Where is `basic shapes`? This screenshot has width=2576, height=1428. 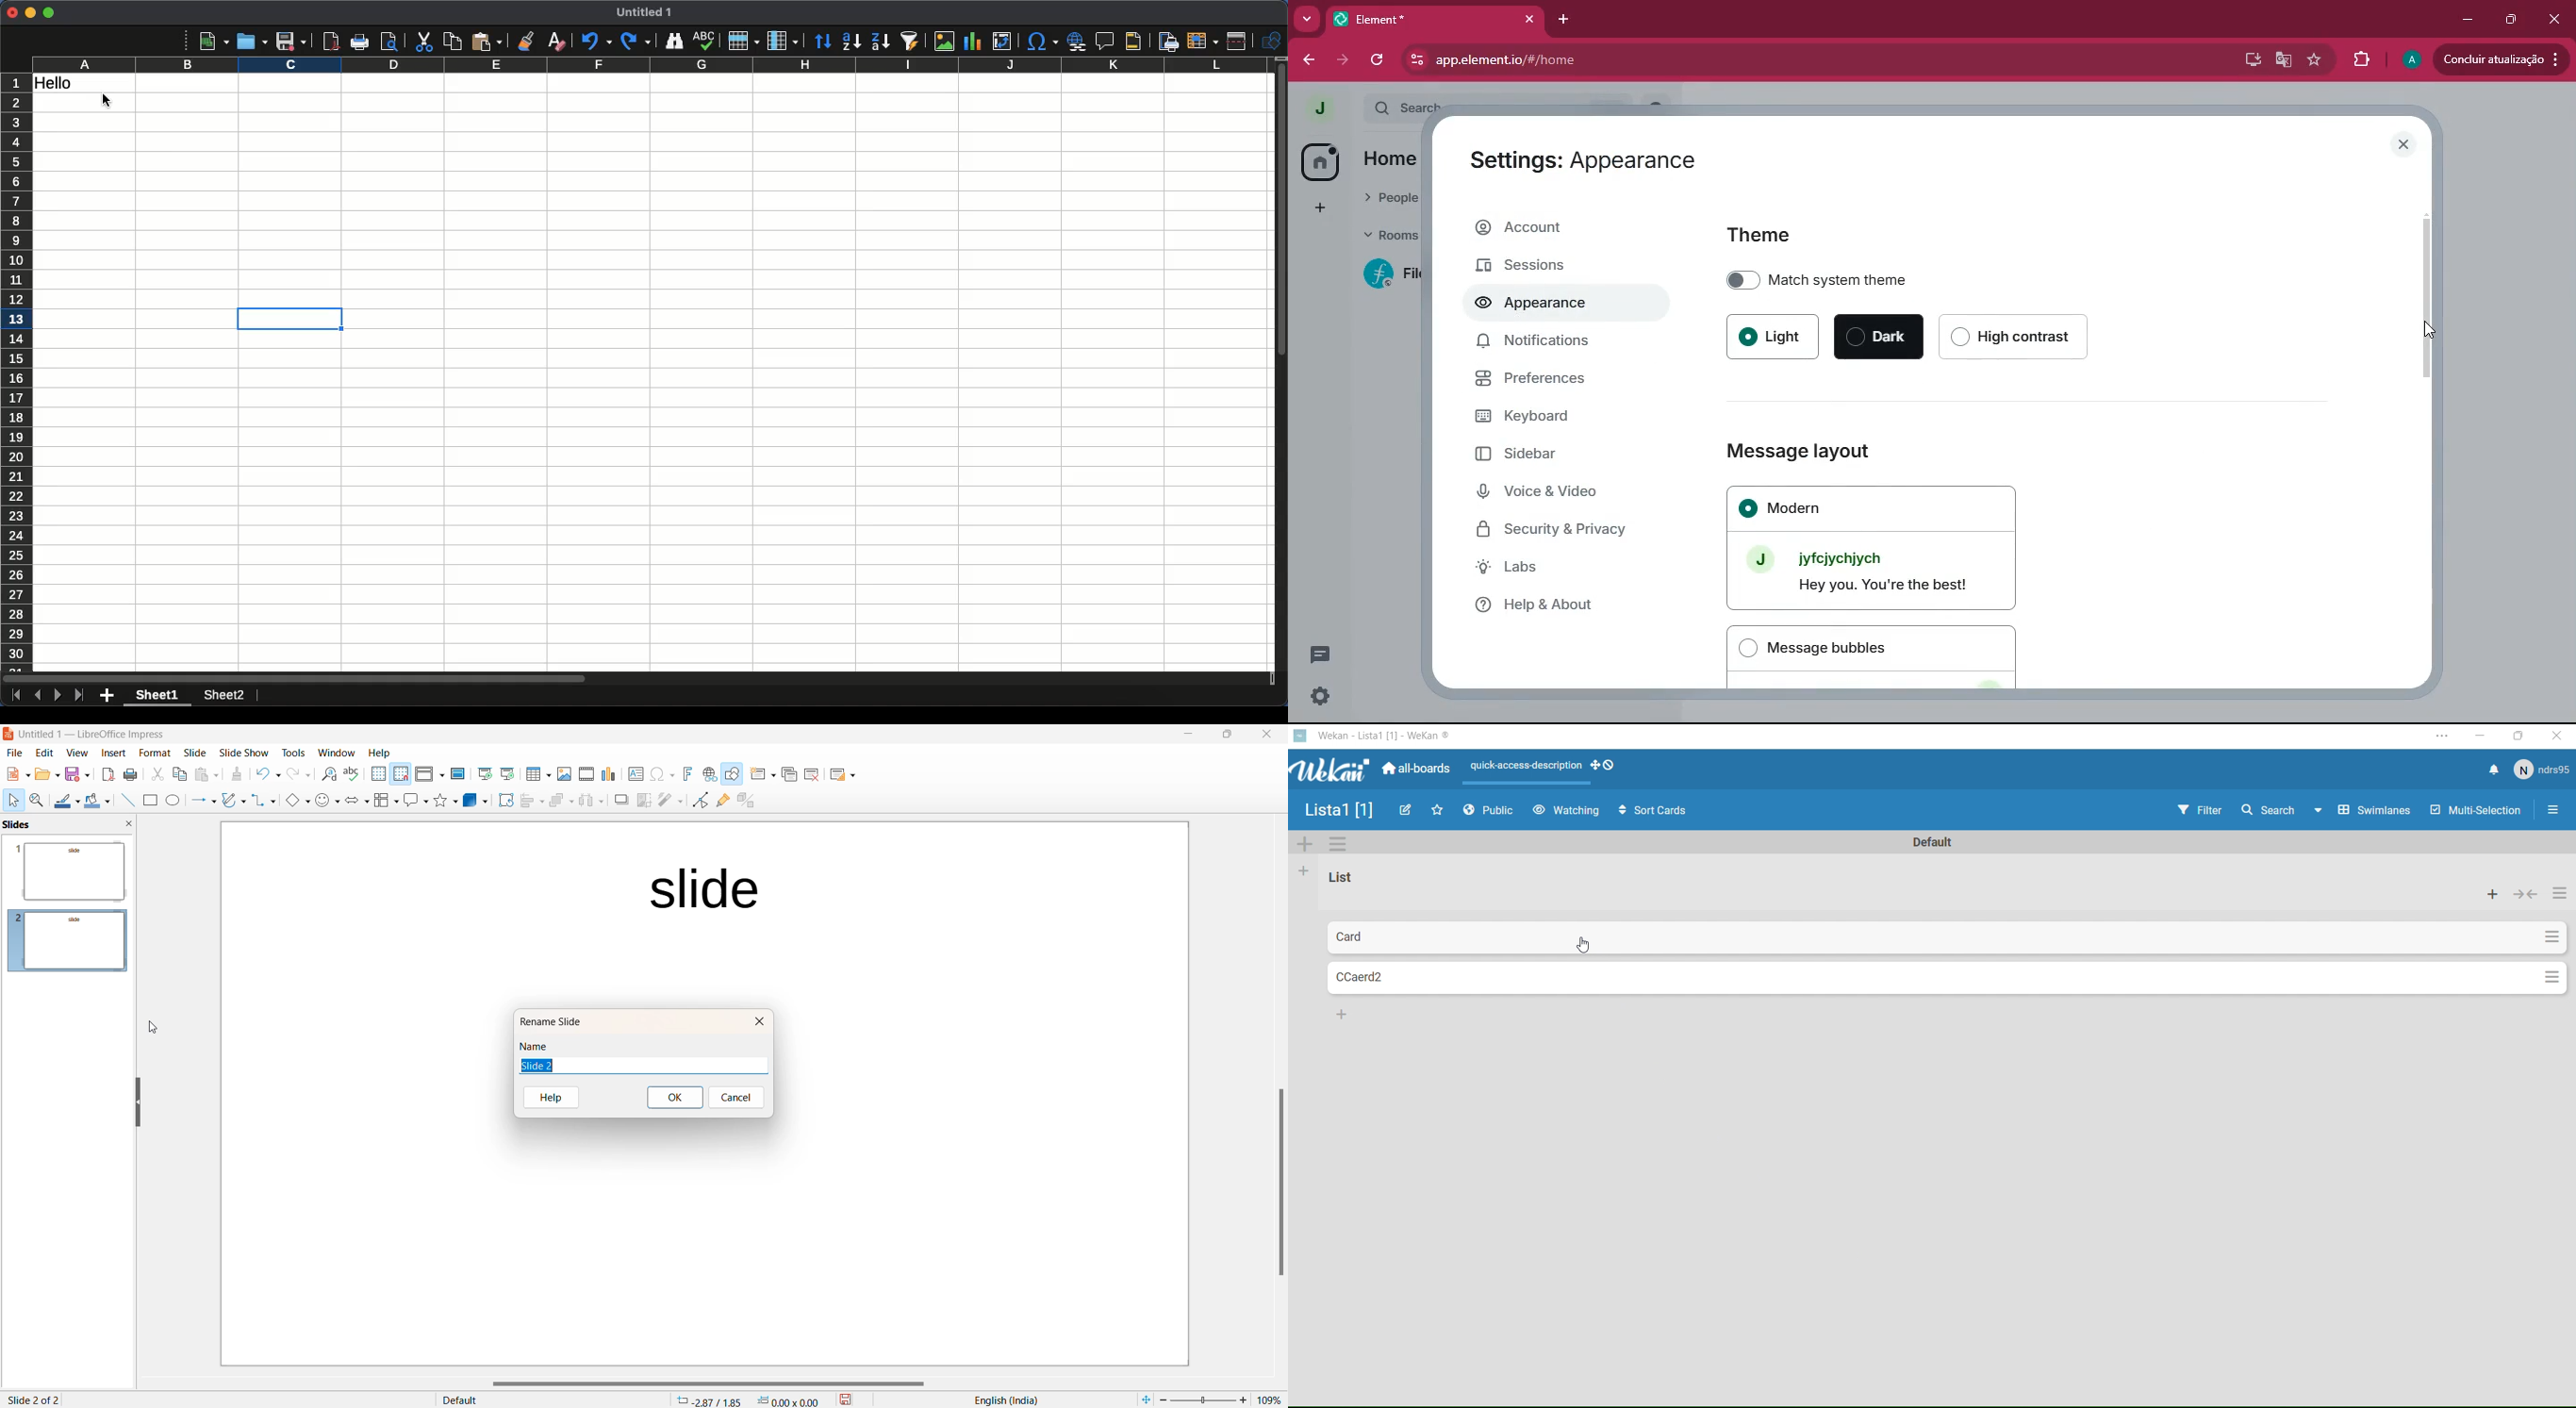
basic shapes is located at coordinates (293, 799).